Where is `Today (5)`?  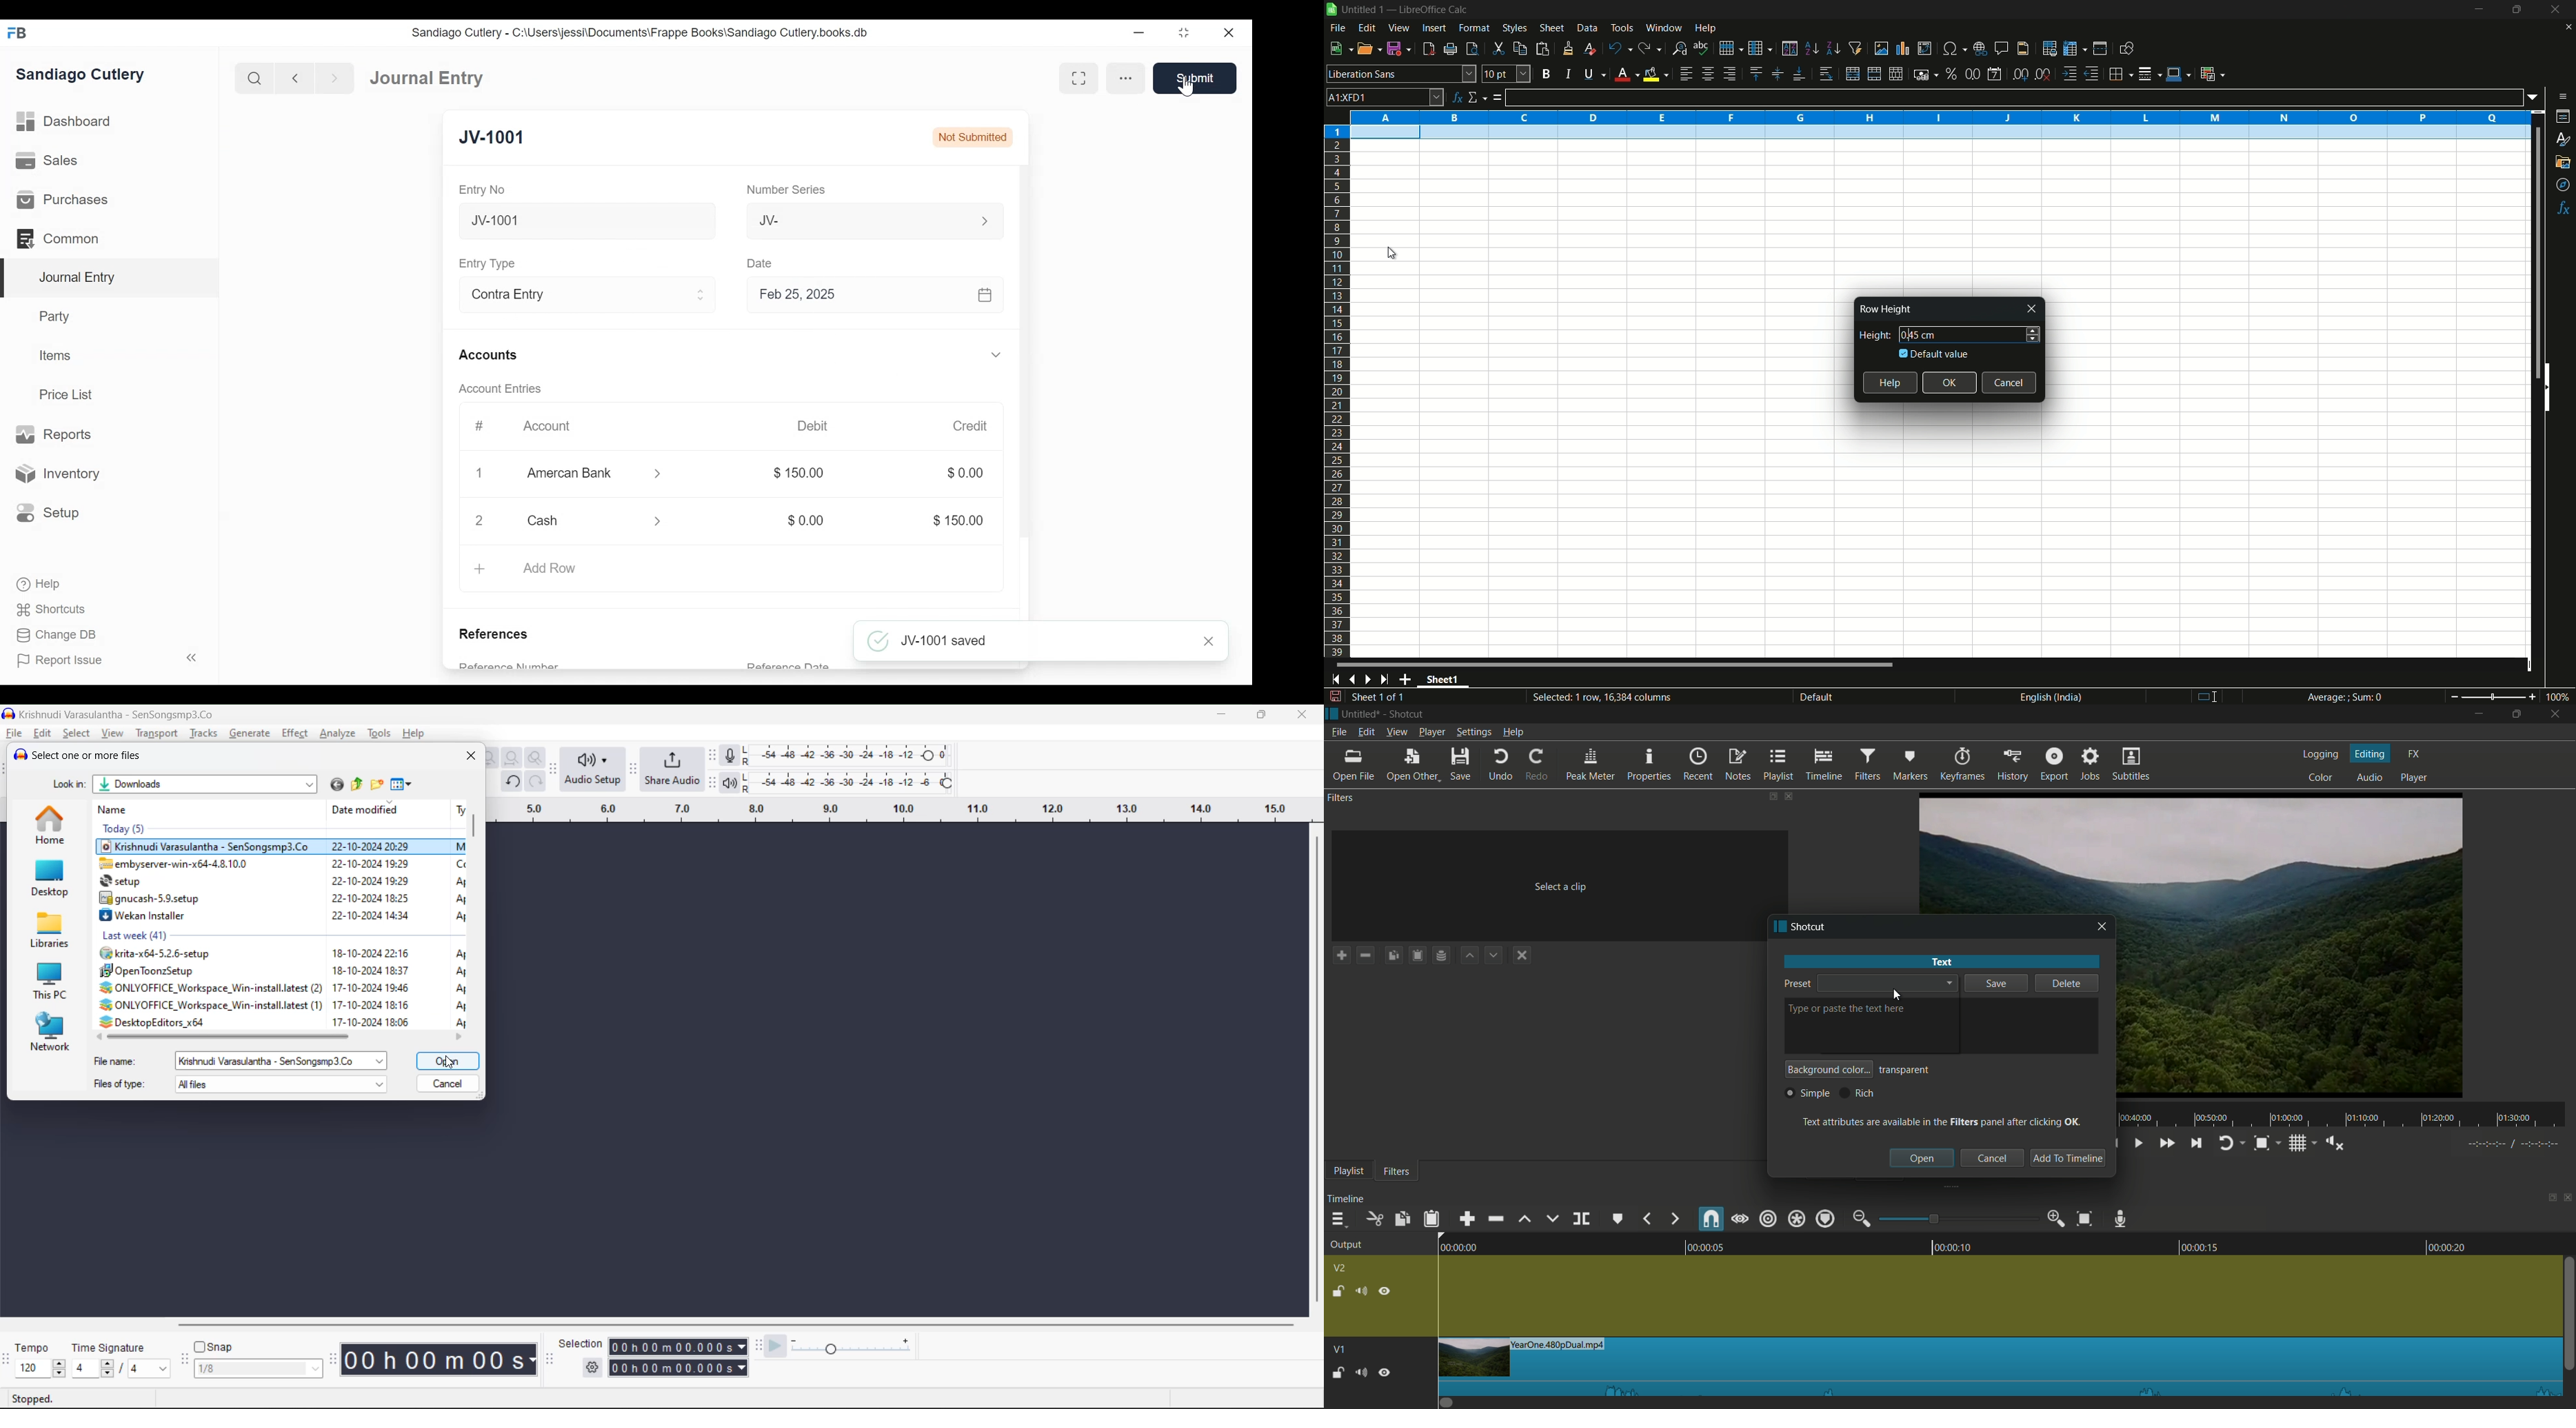
Today (5) is located at coordinates (258, 829).